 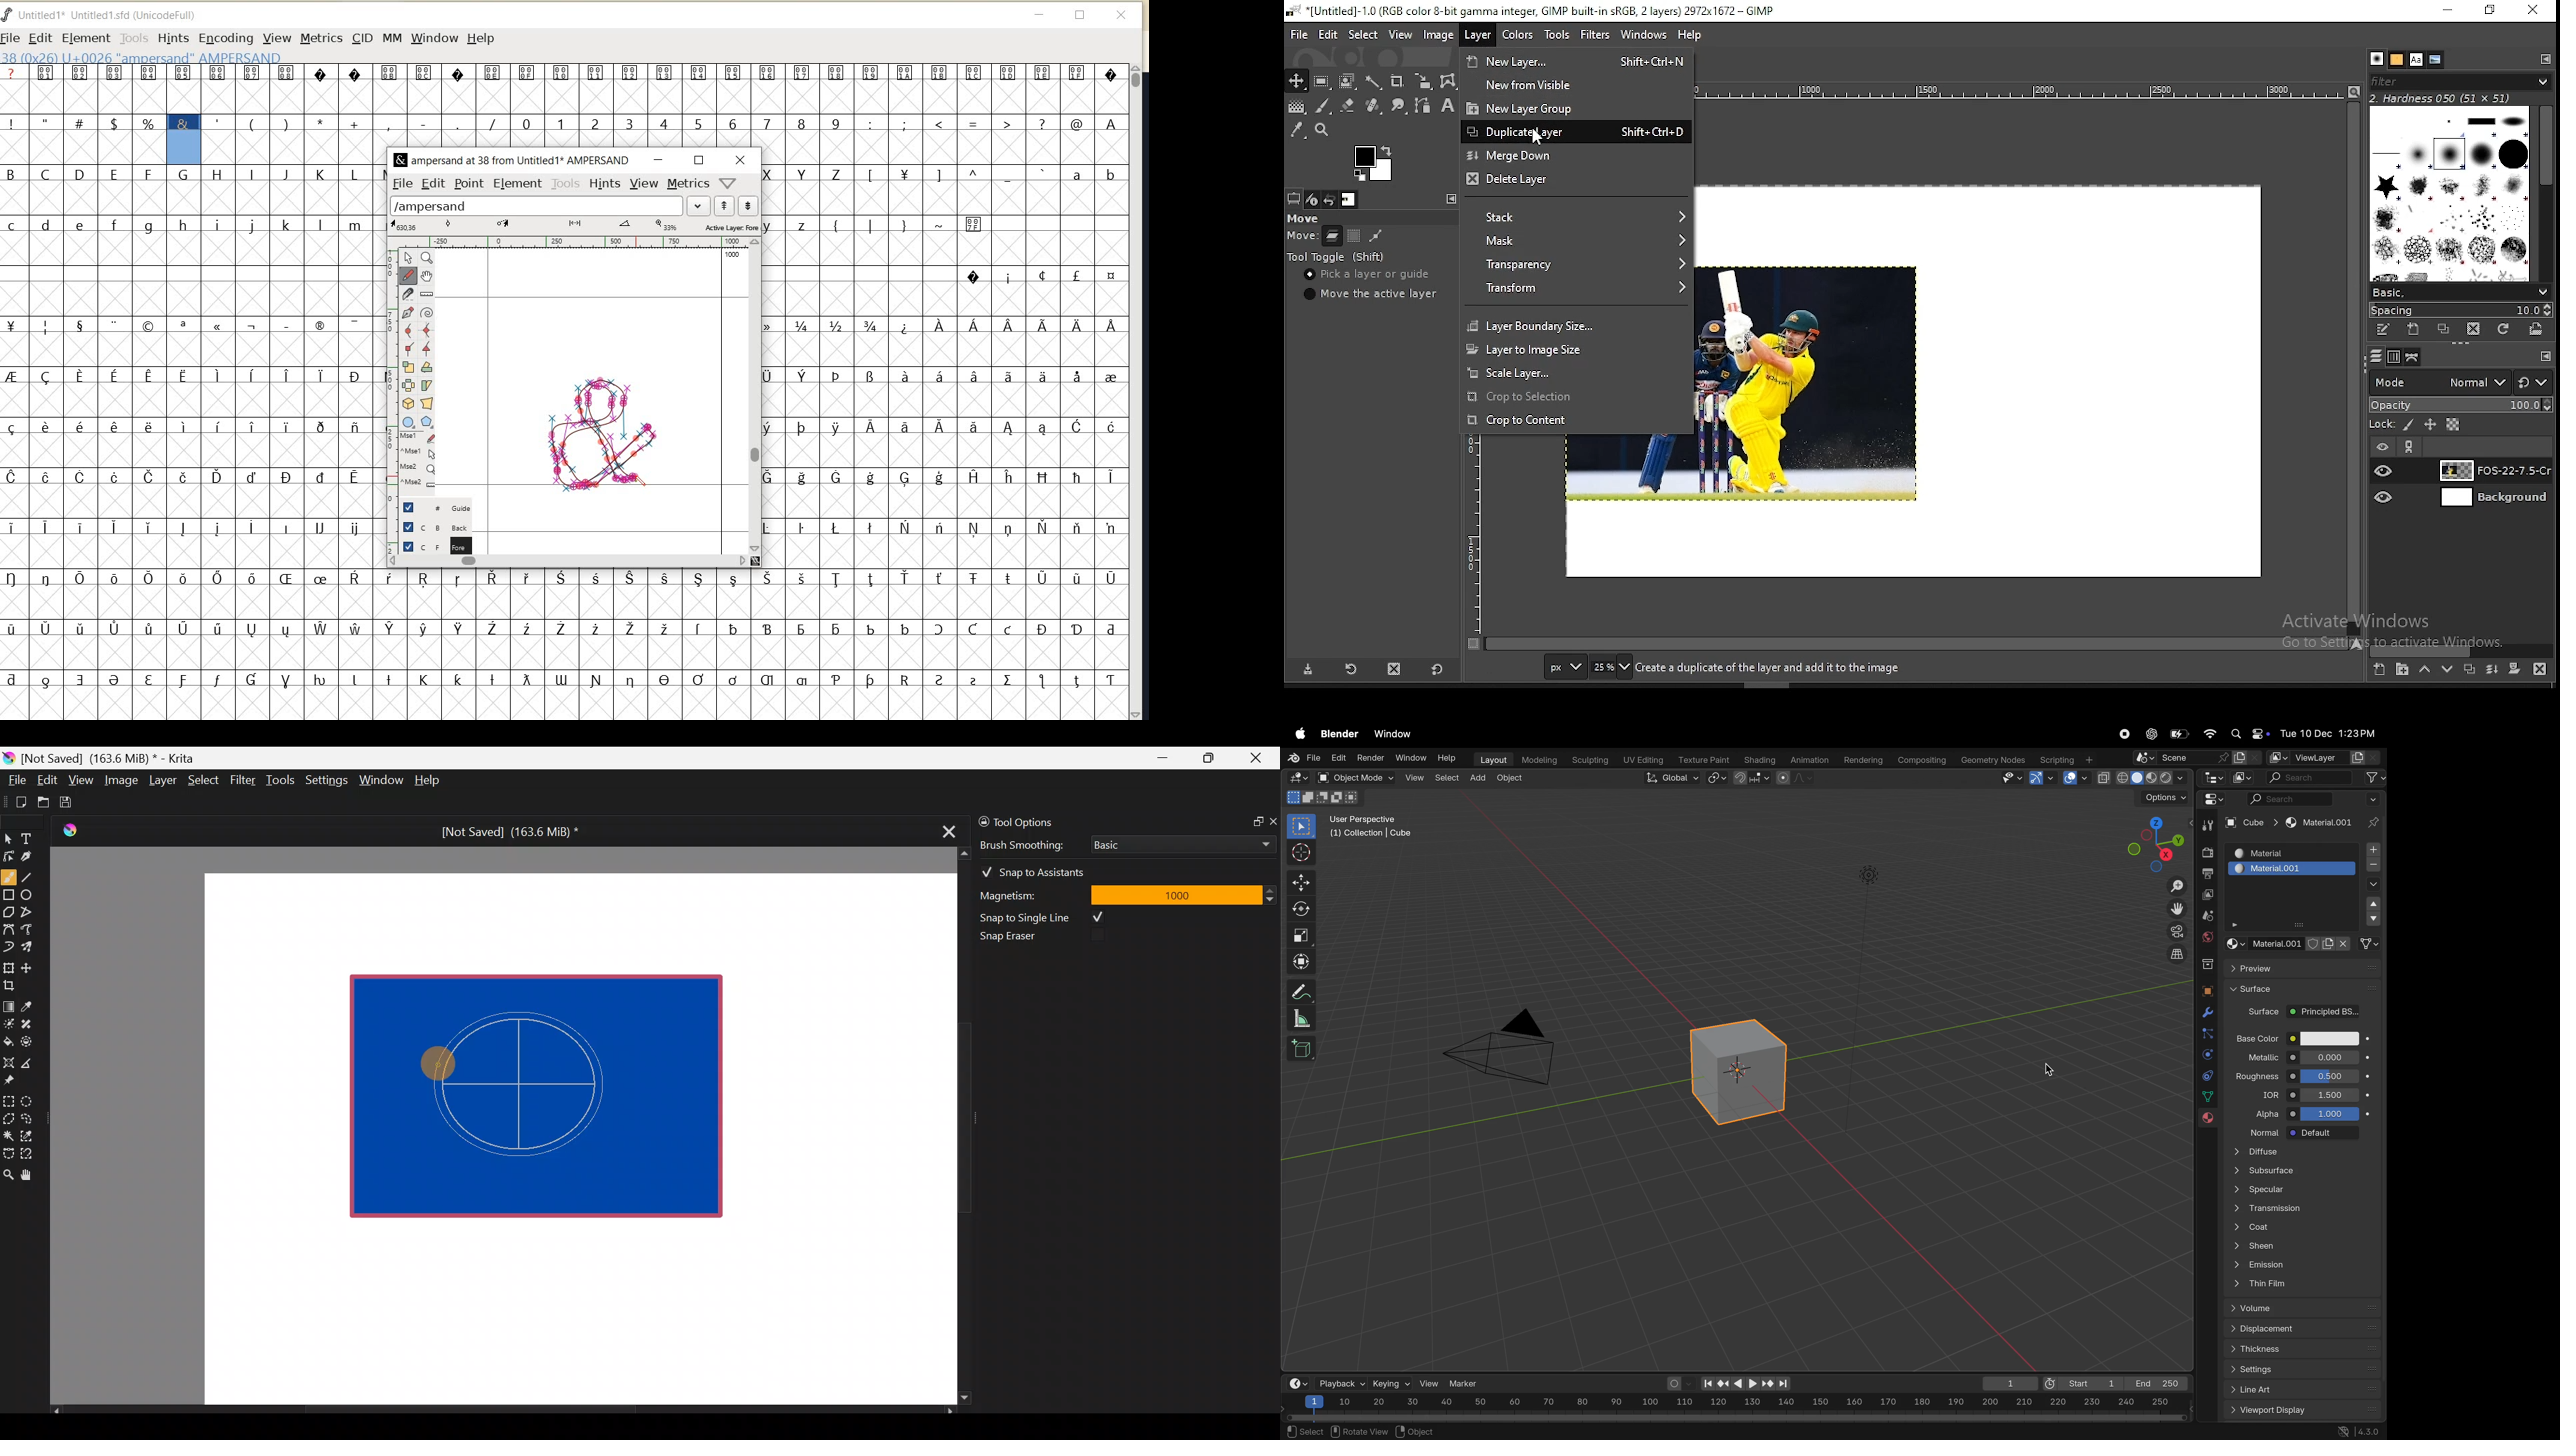 I want to click on Freehand brush tool, so click(x=9, y=872).